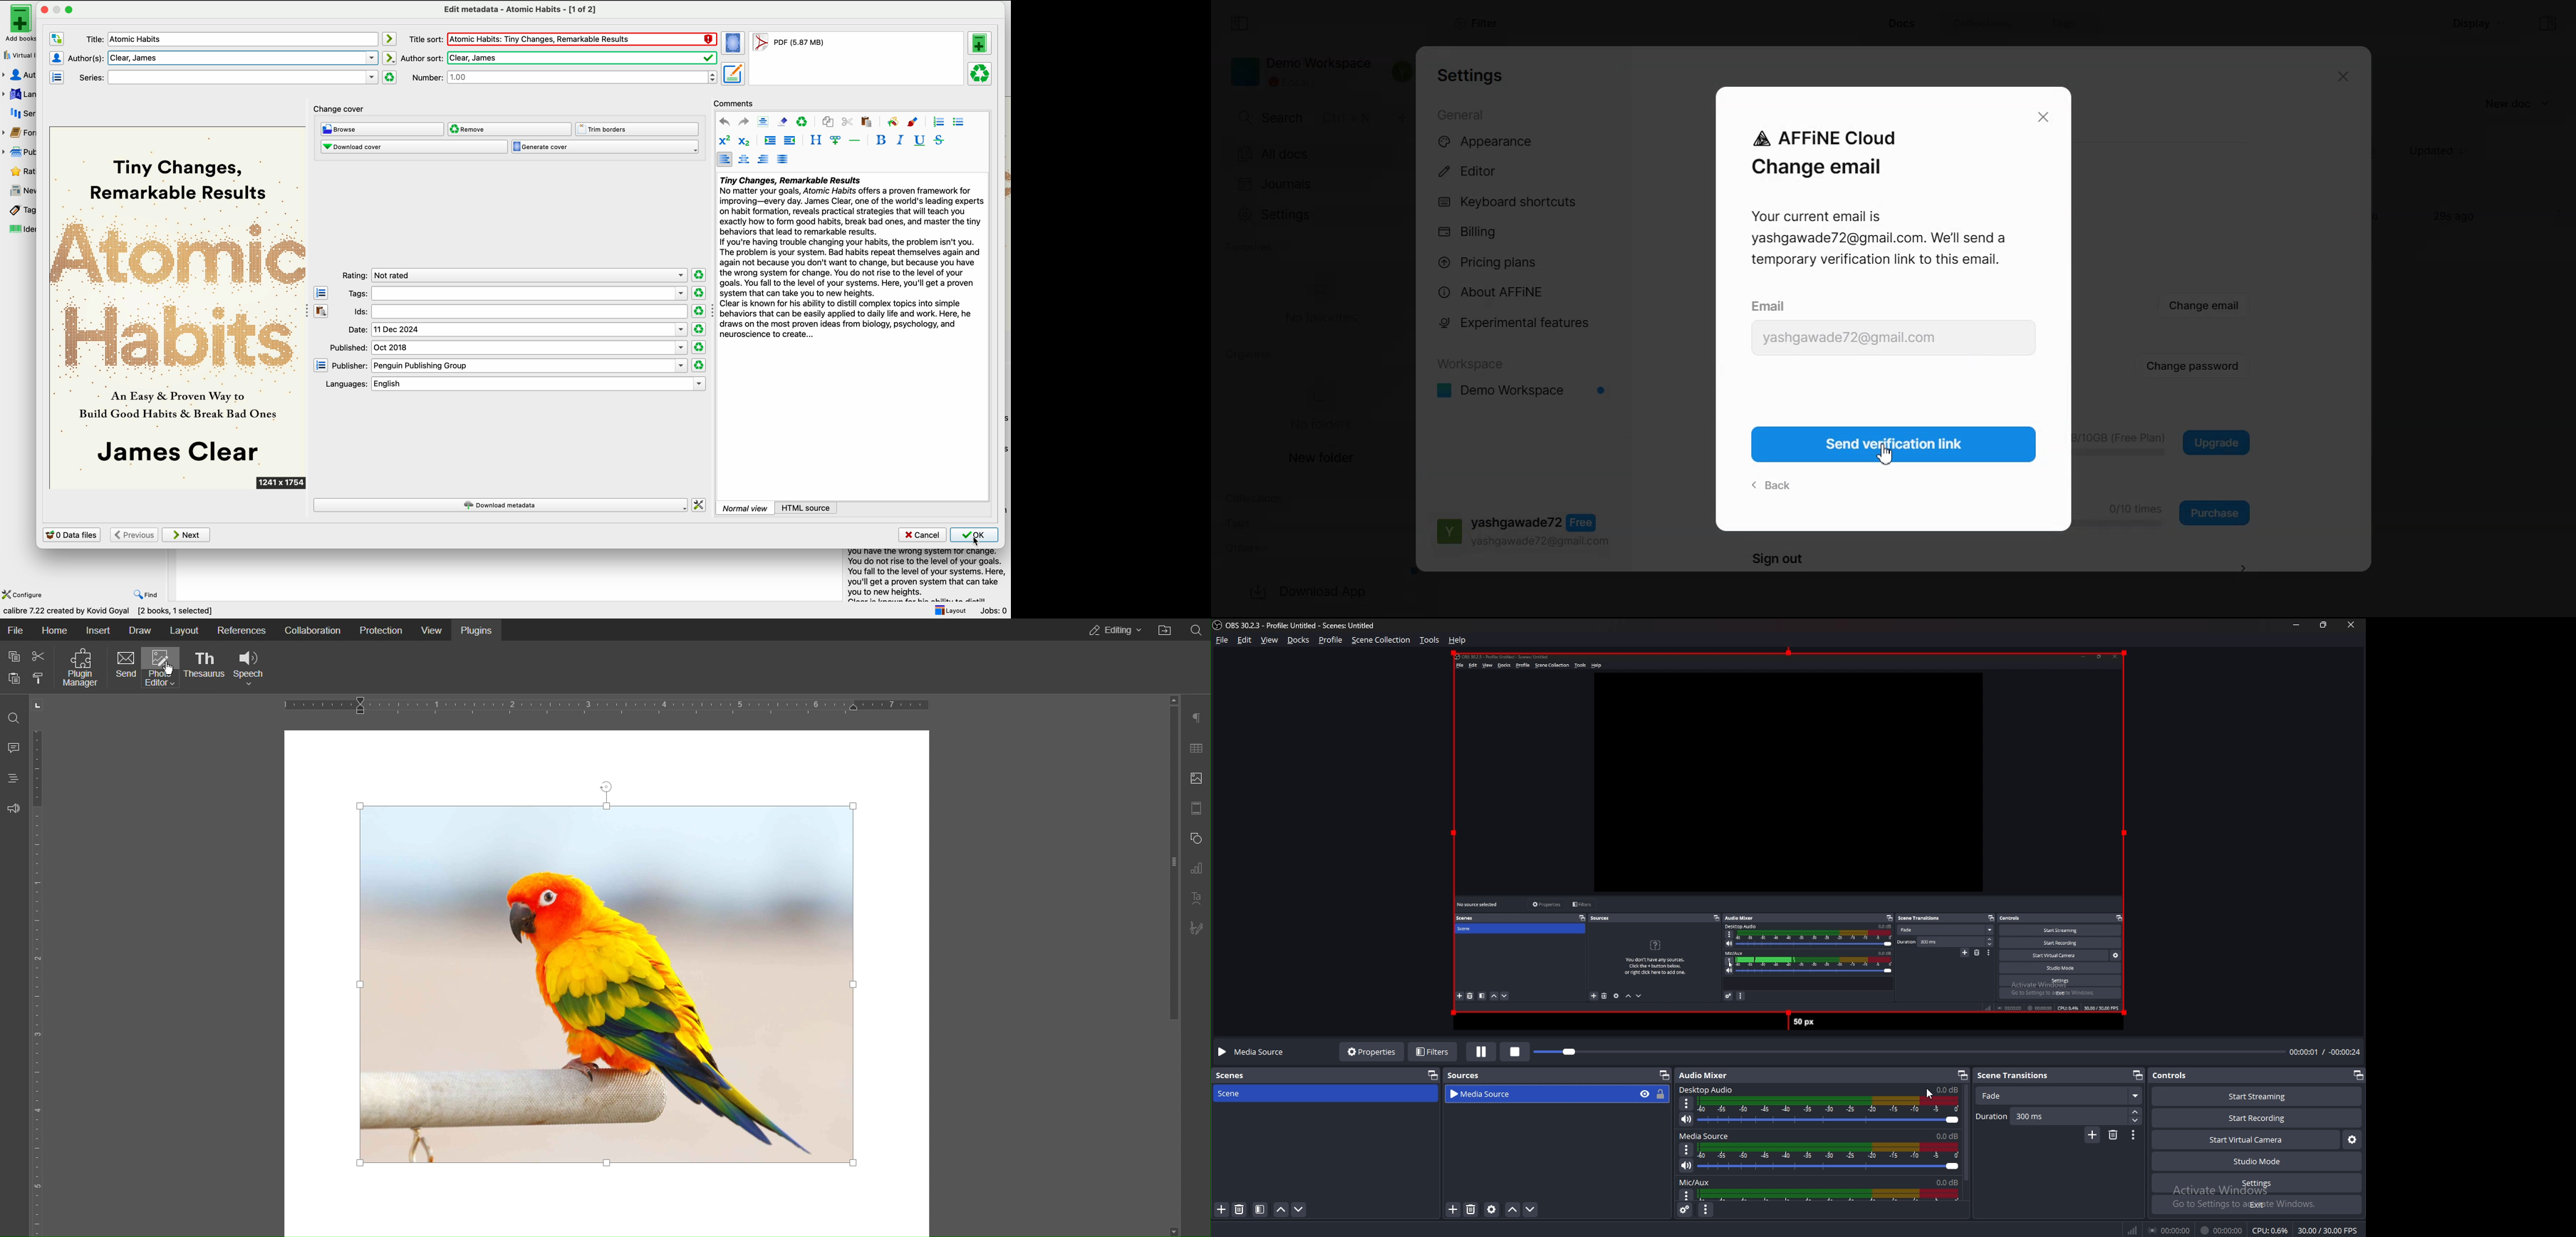 Image resolution: width=2576 pixels, height=1260 pixels. I want to click on news, so click(18, 190).